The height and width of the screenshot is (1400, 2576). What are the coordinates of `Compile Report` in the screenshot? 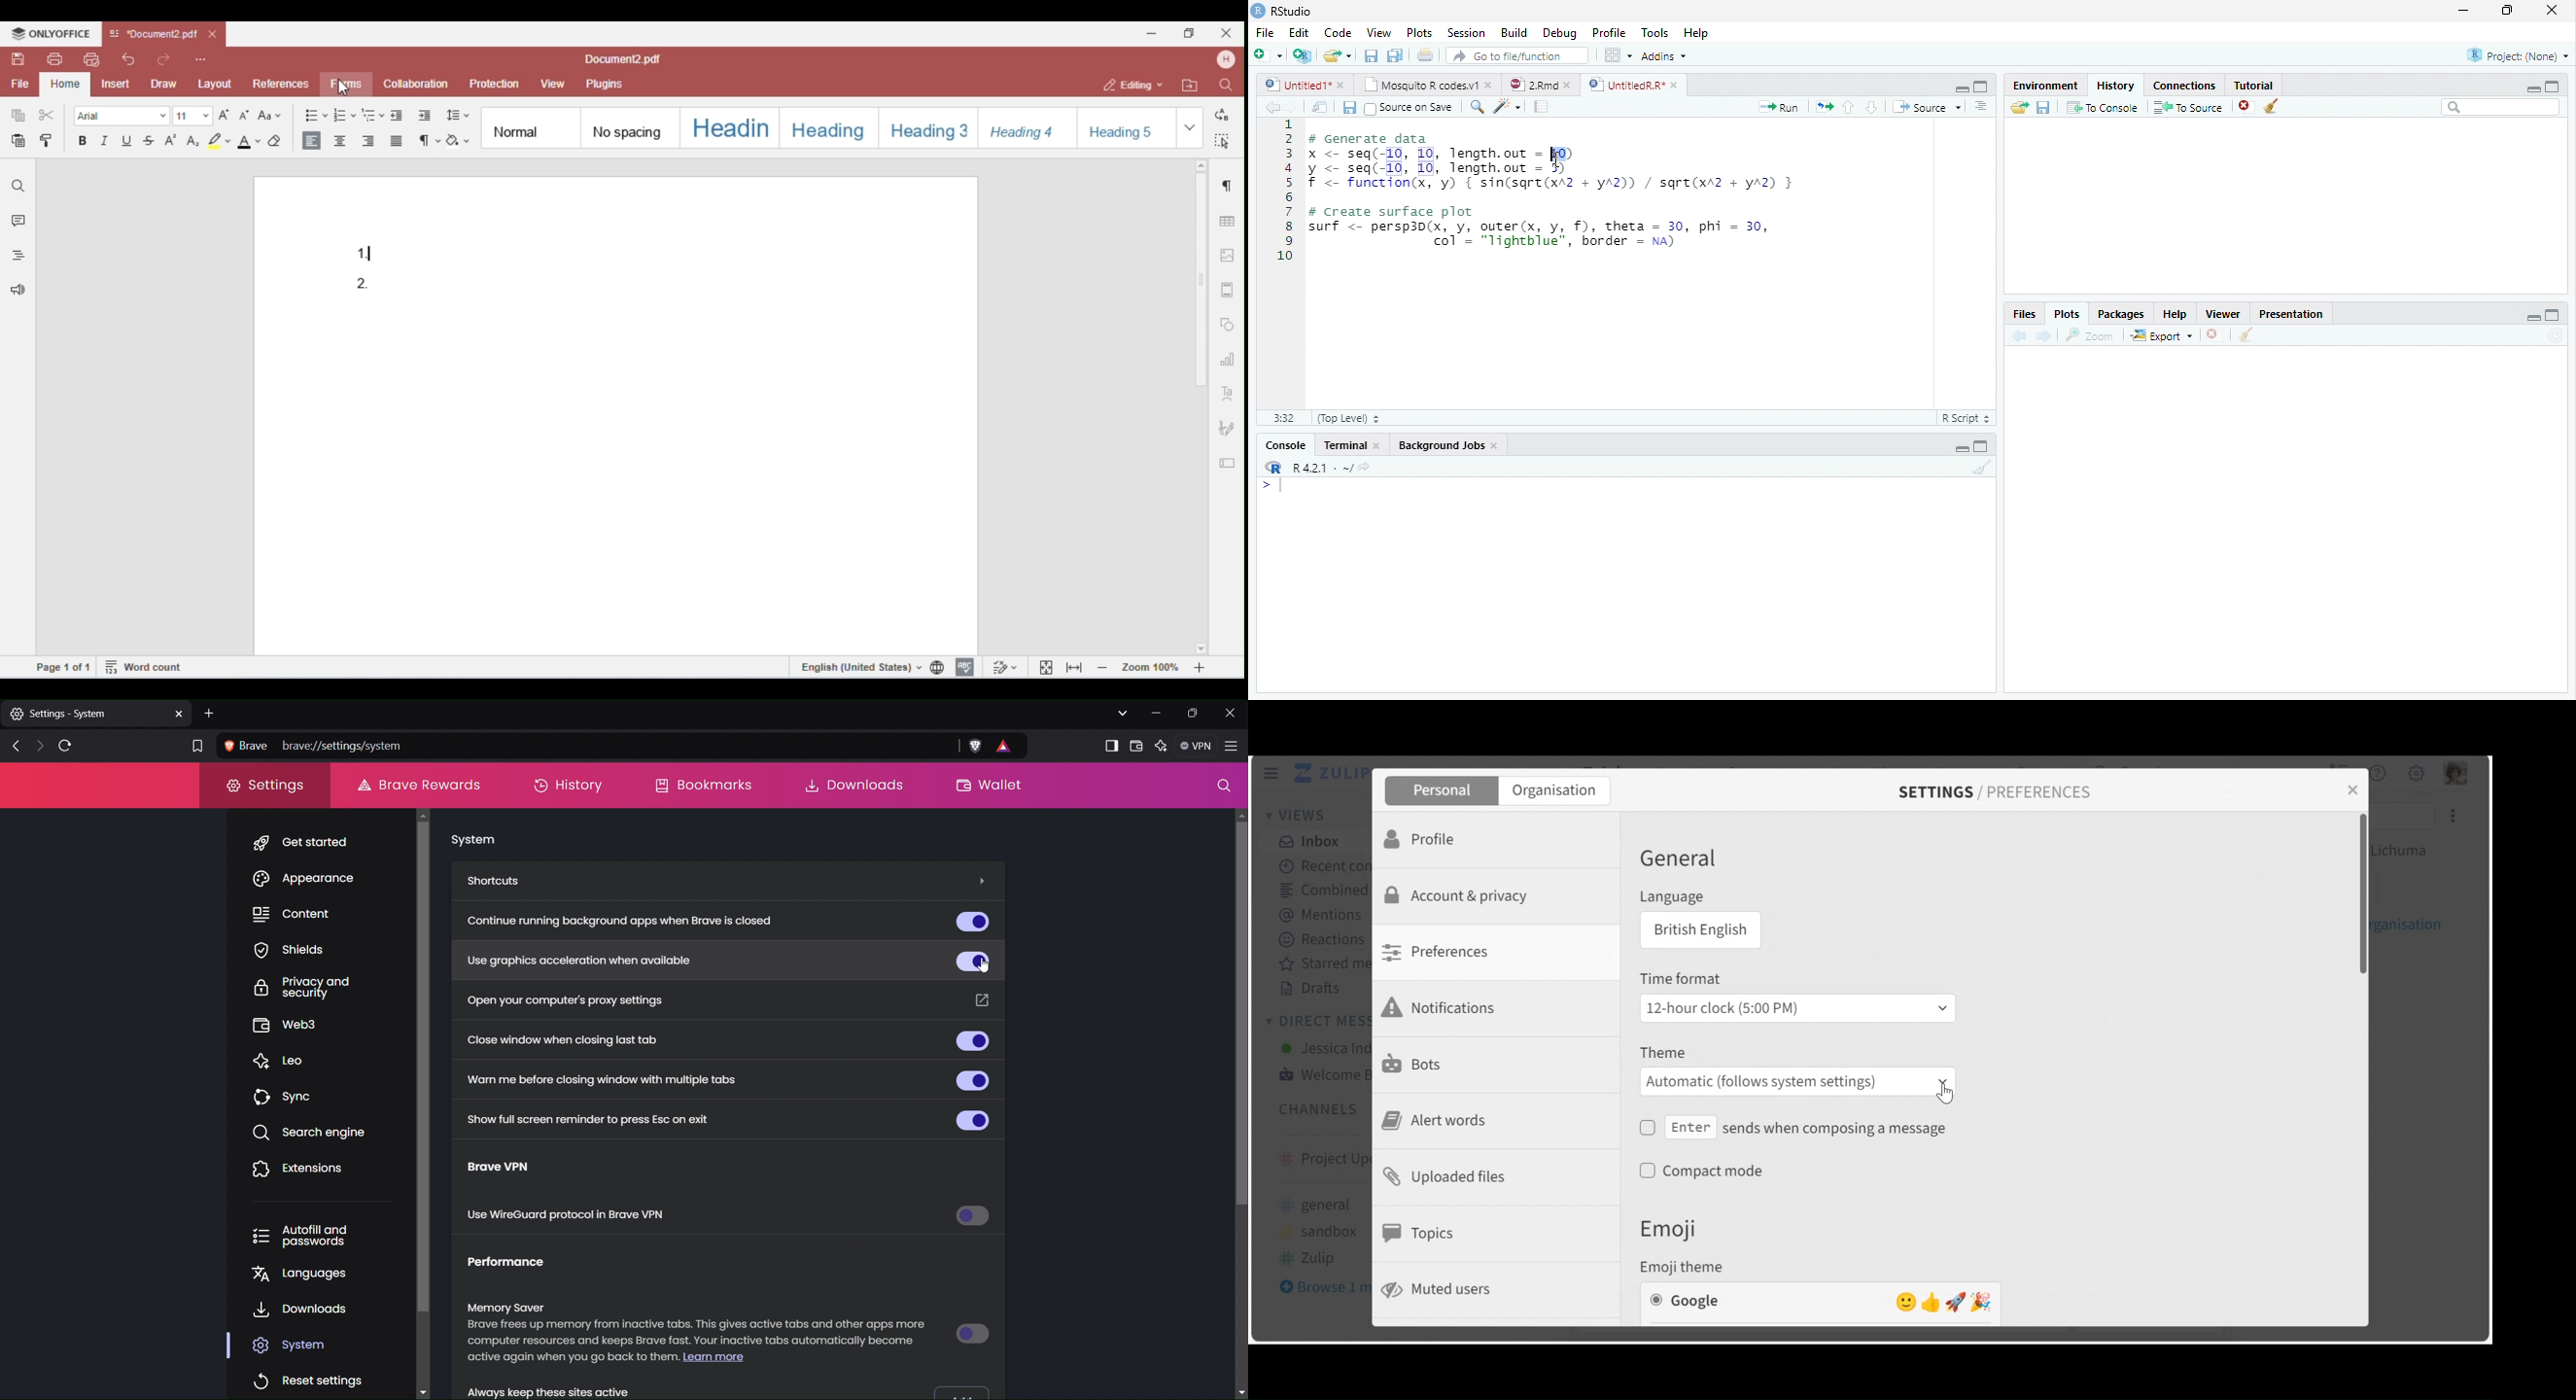 It's located at (1541, 106).